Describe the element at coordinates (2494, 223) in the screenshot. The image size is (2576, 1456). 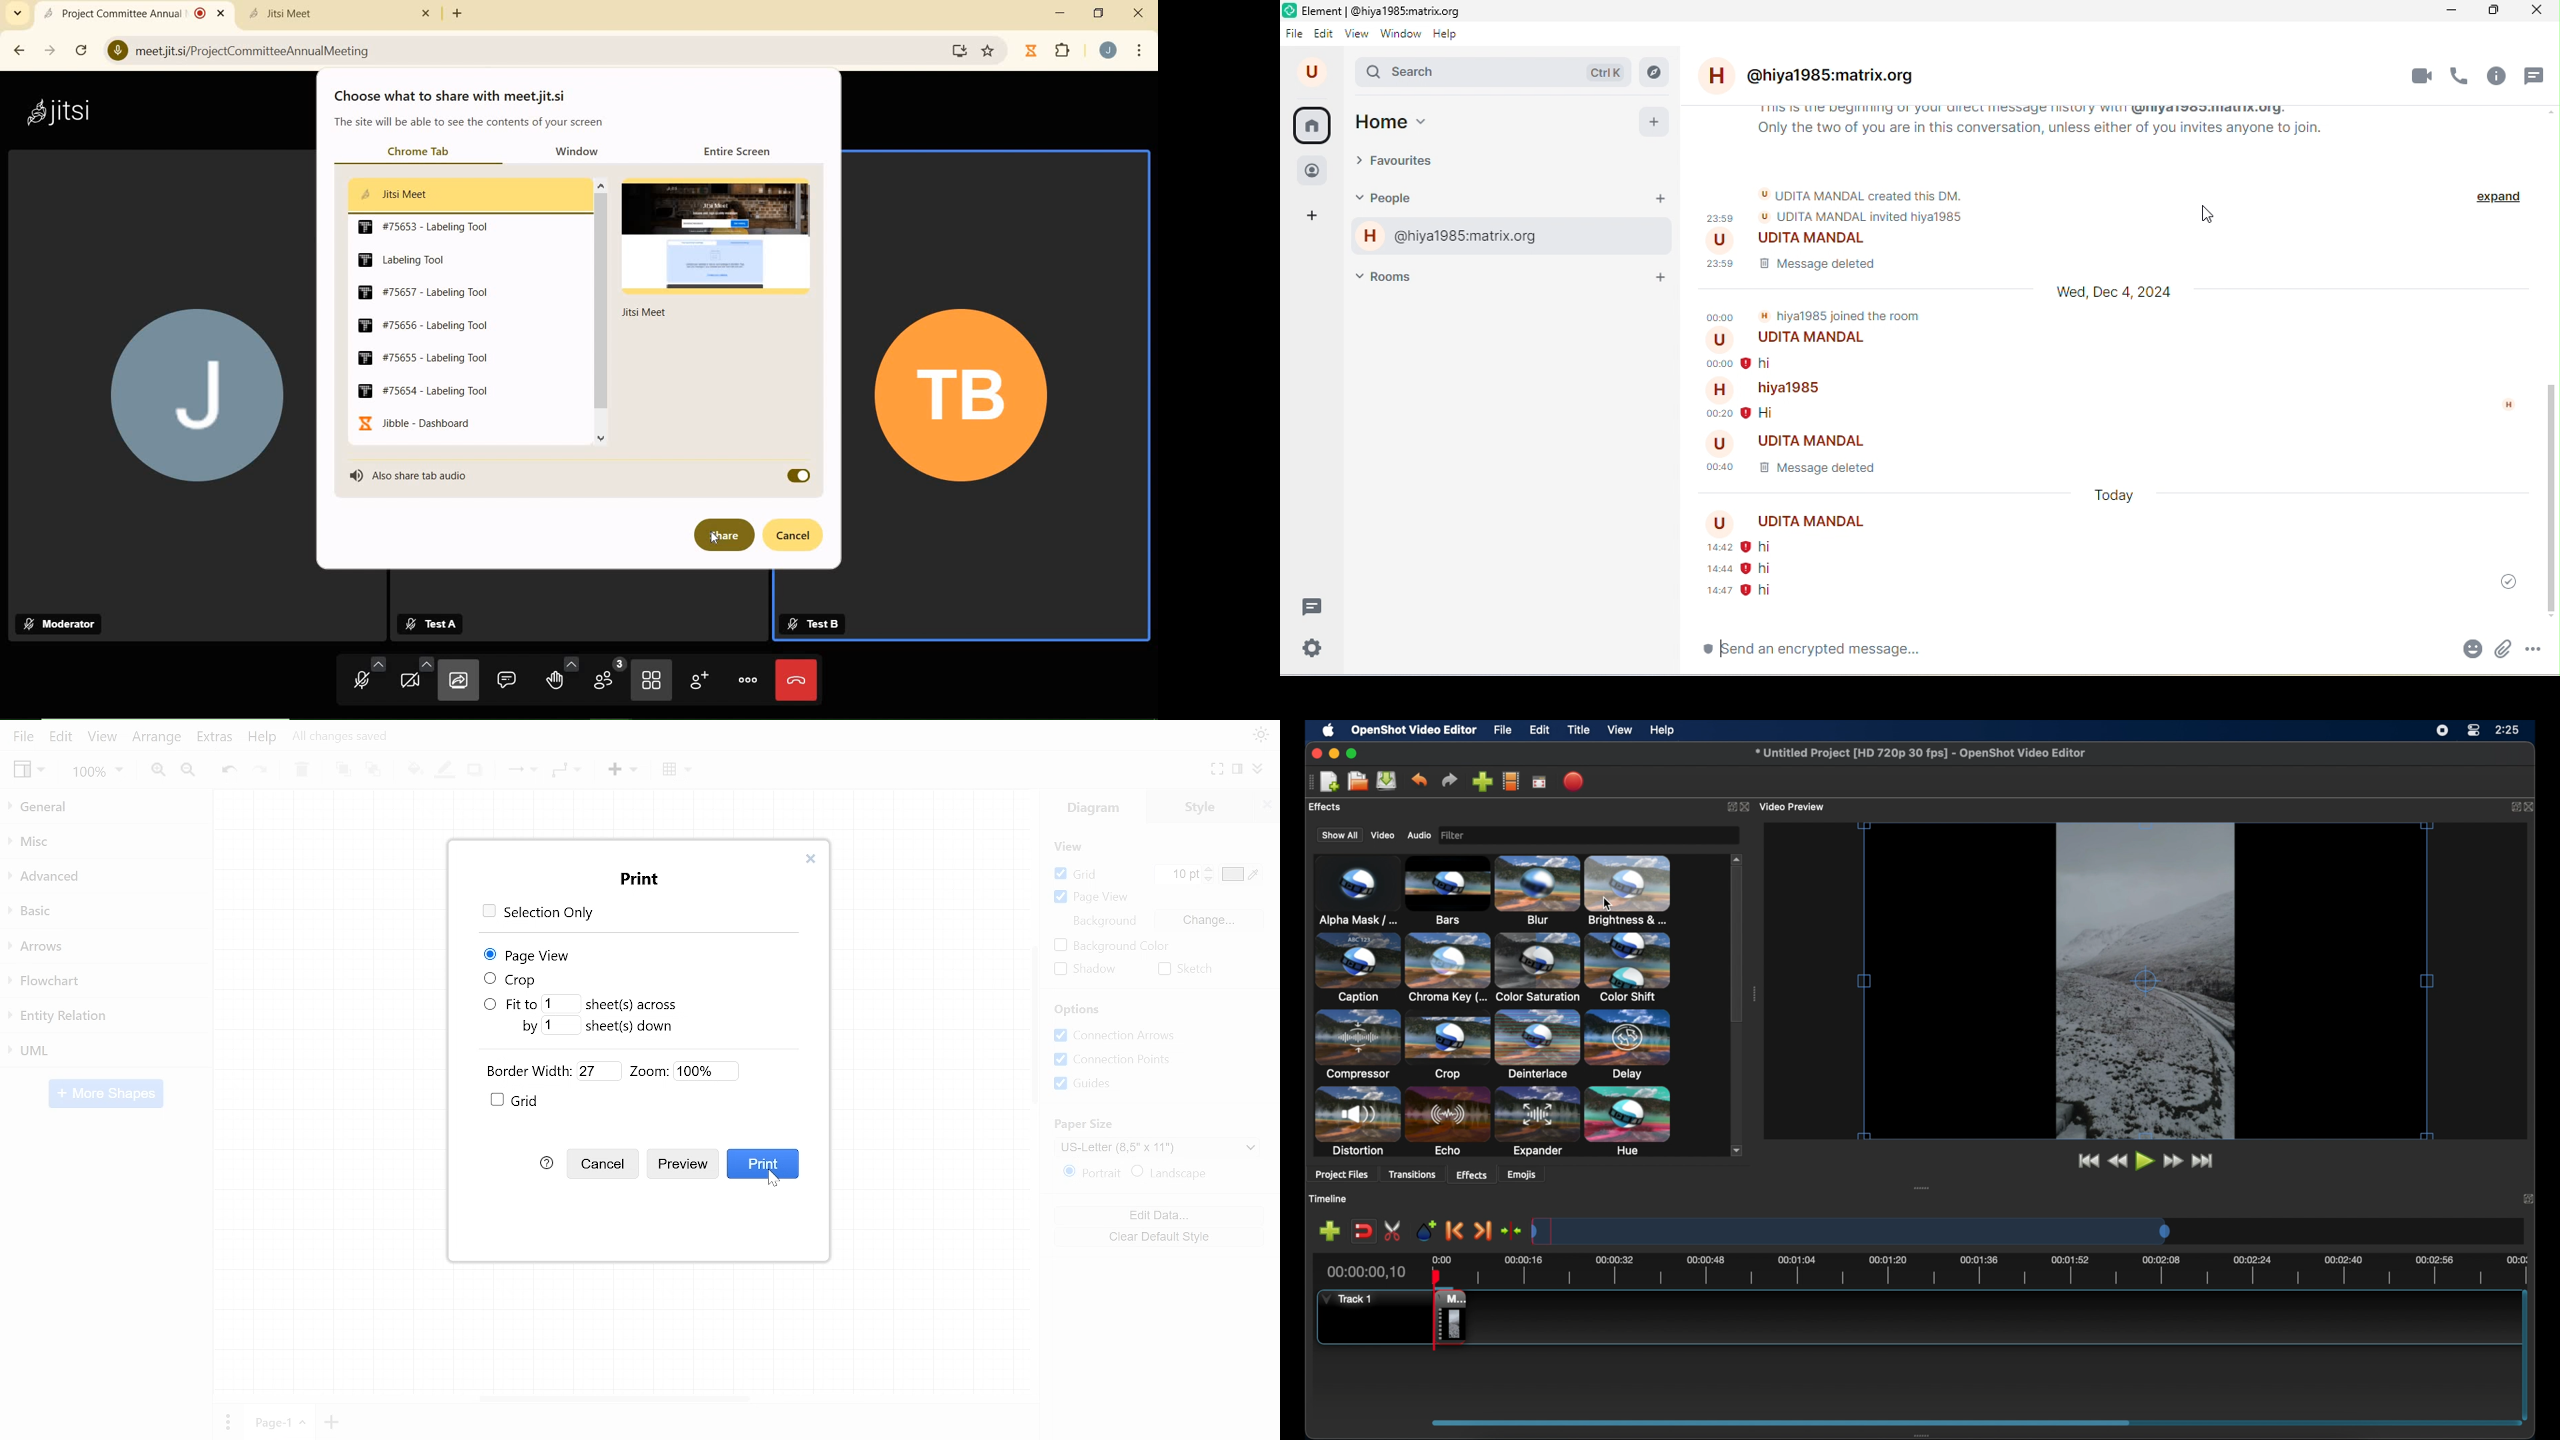
I see `expand` at that location.